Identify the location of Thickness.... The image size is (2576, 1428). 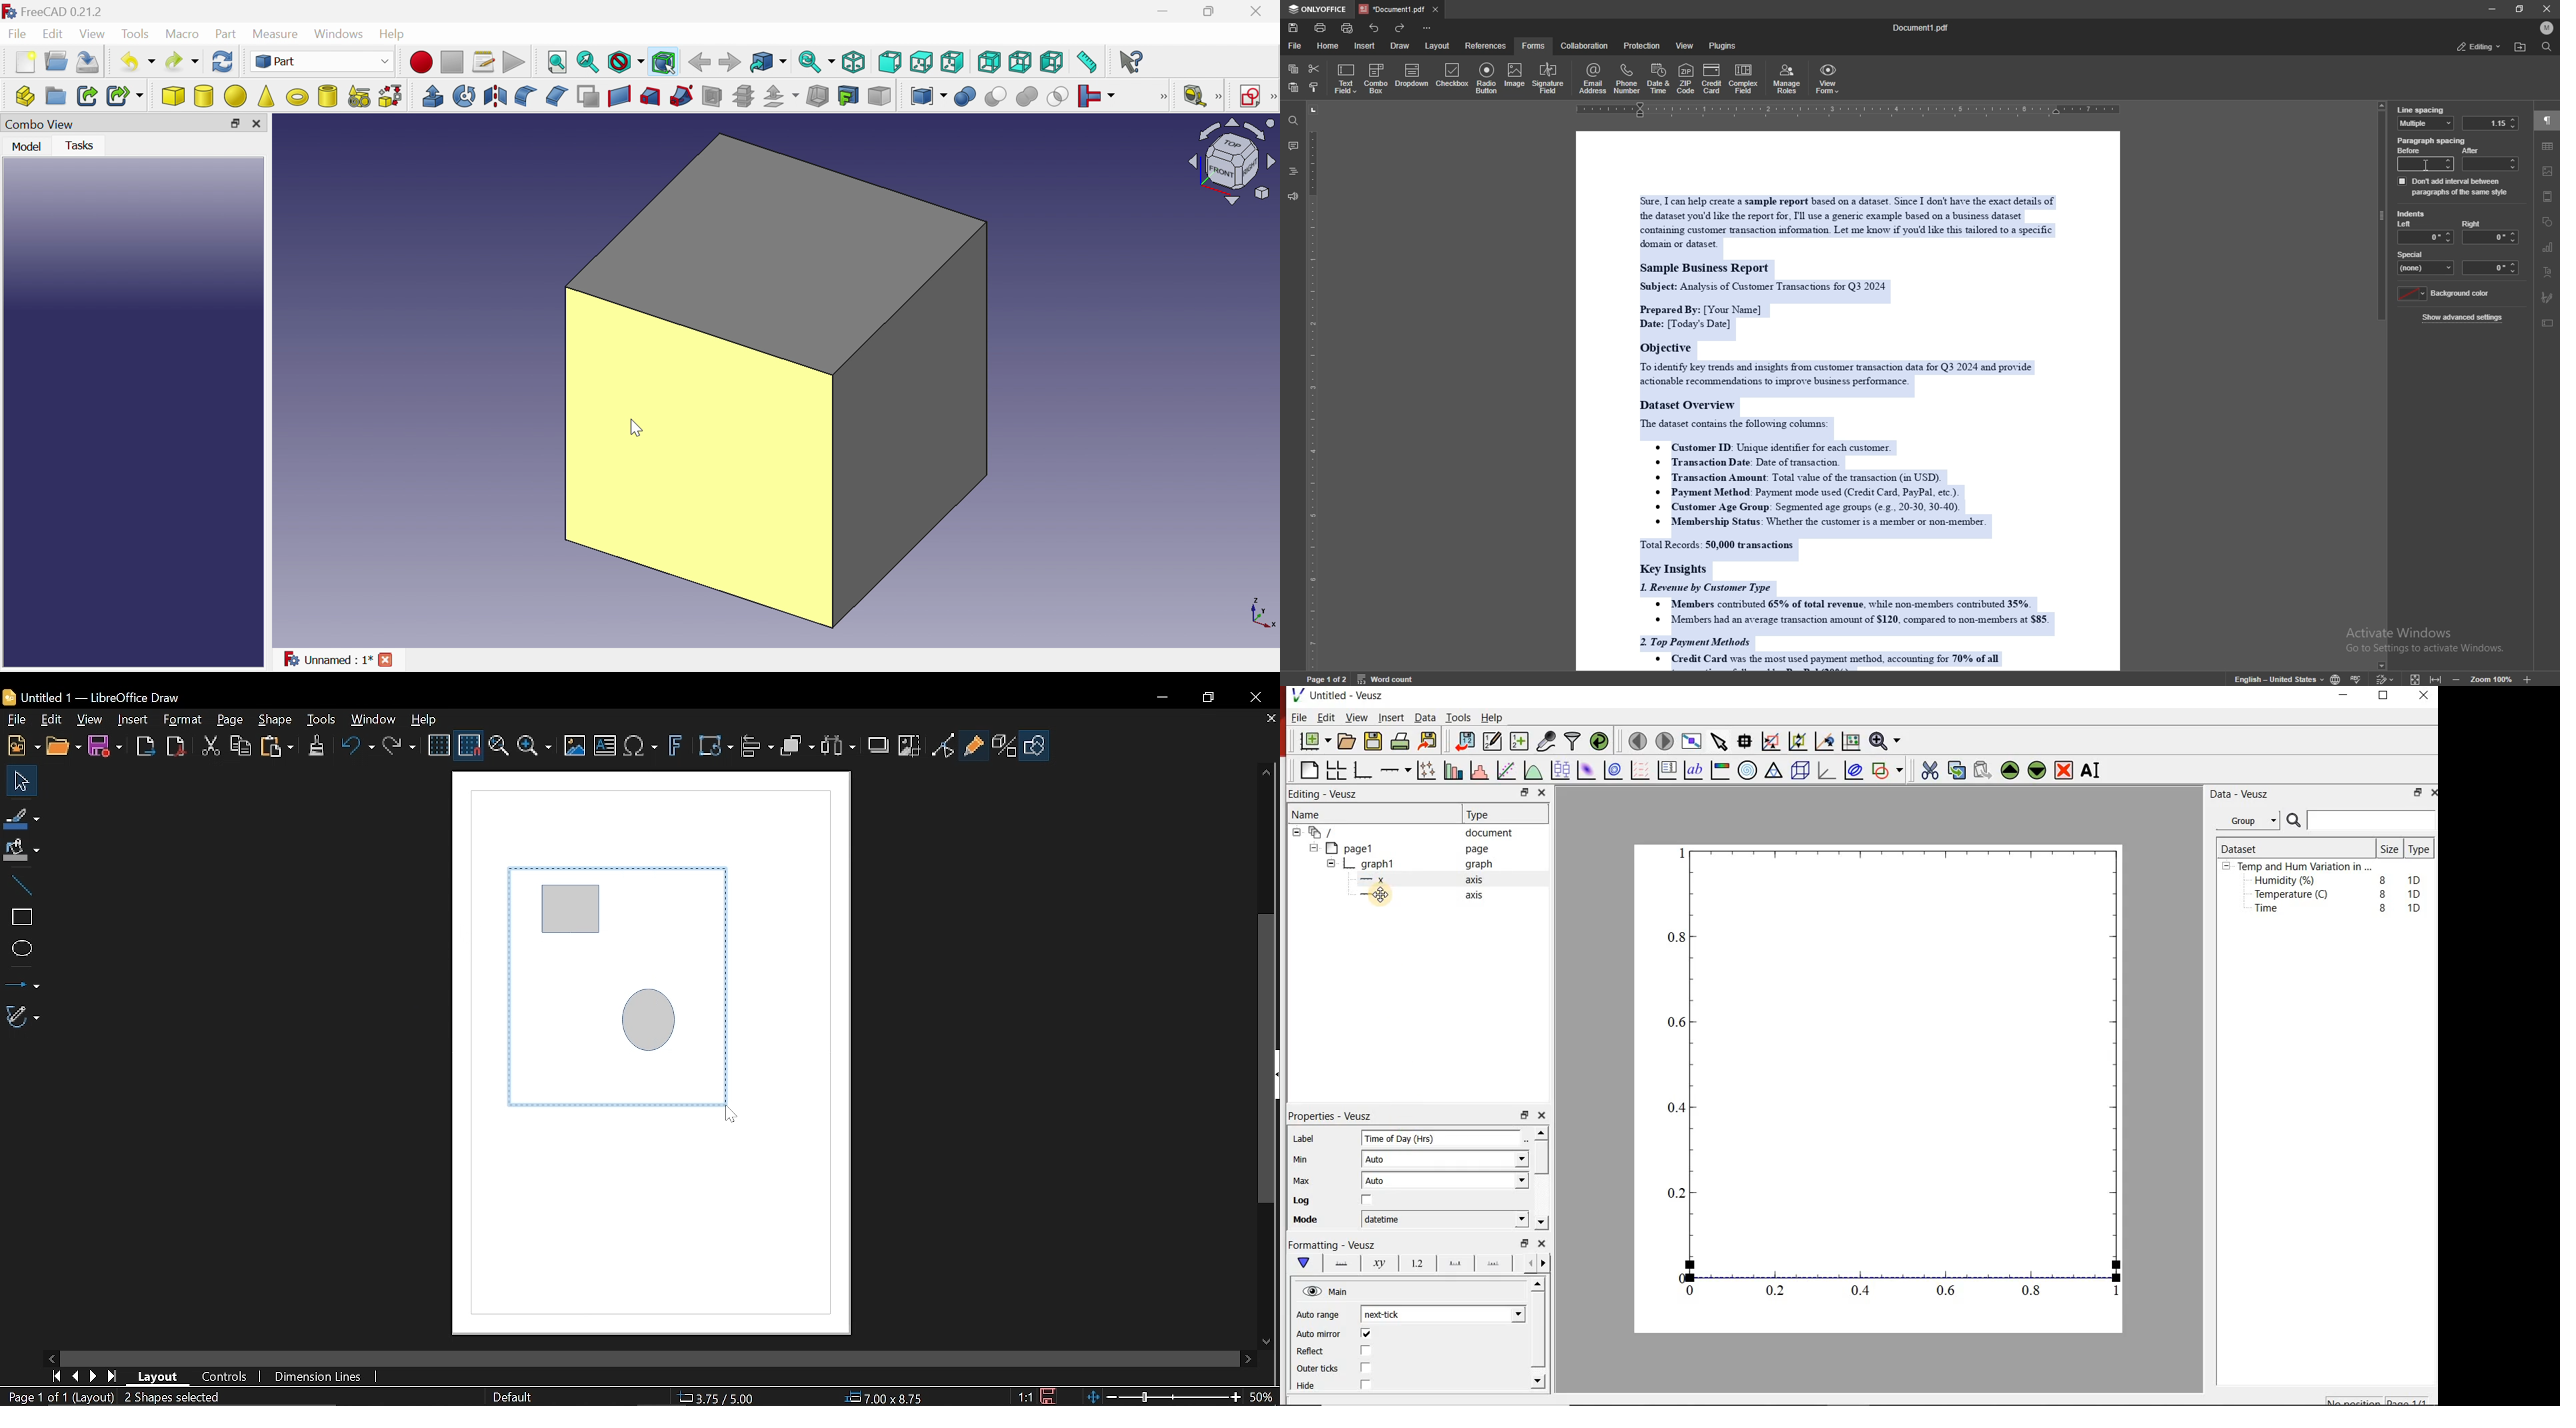
(817, 96).